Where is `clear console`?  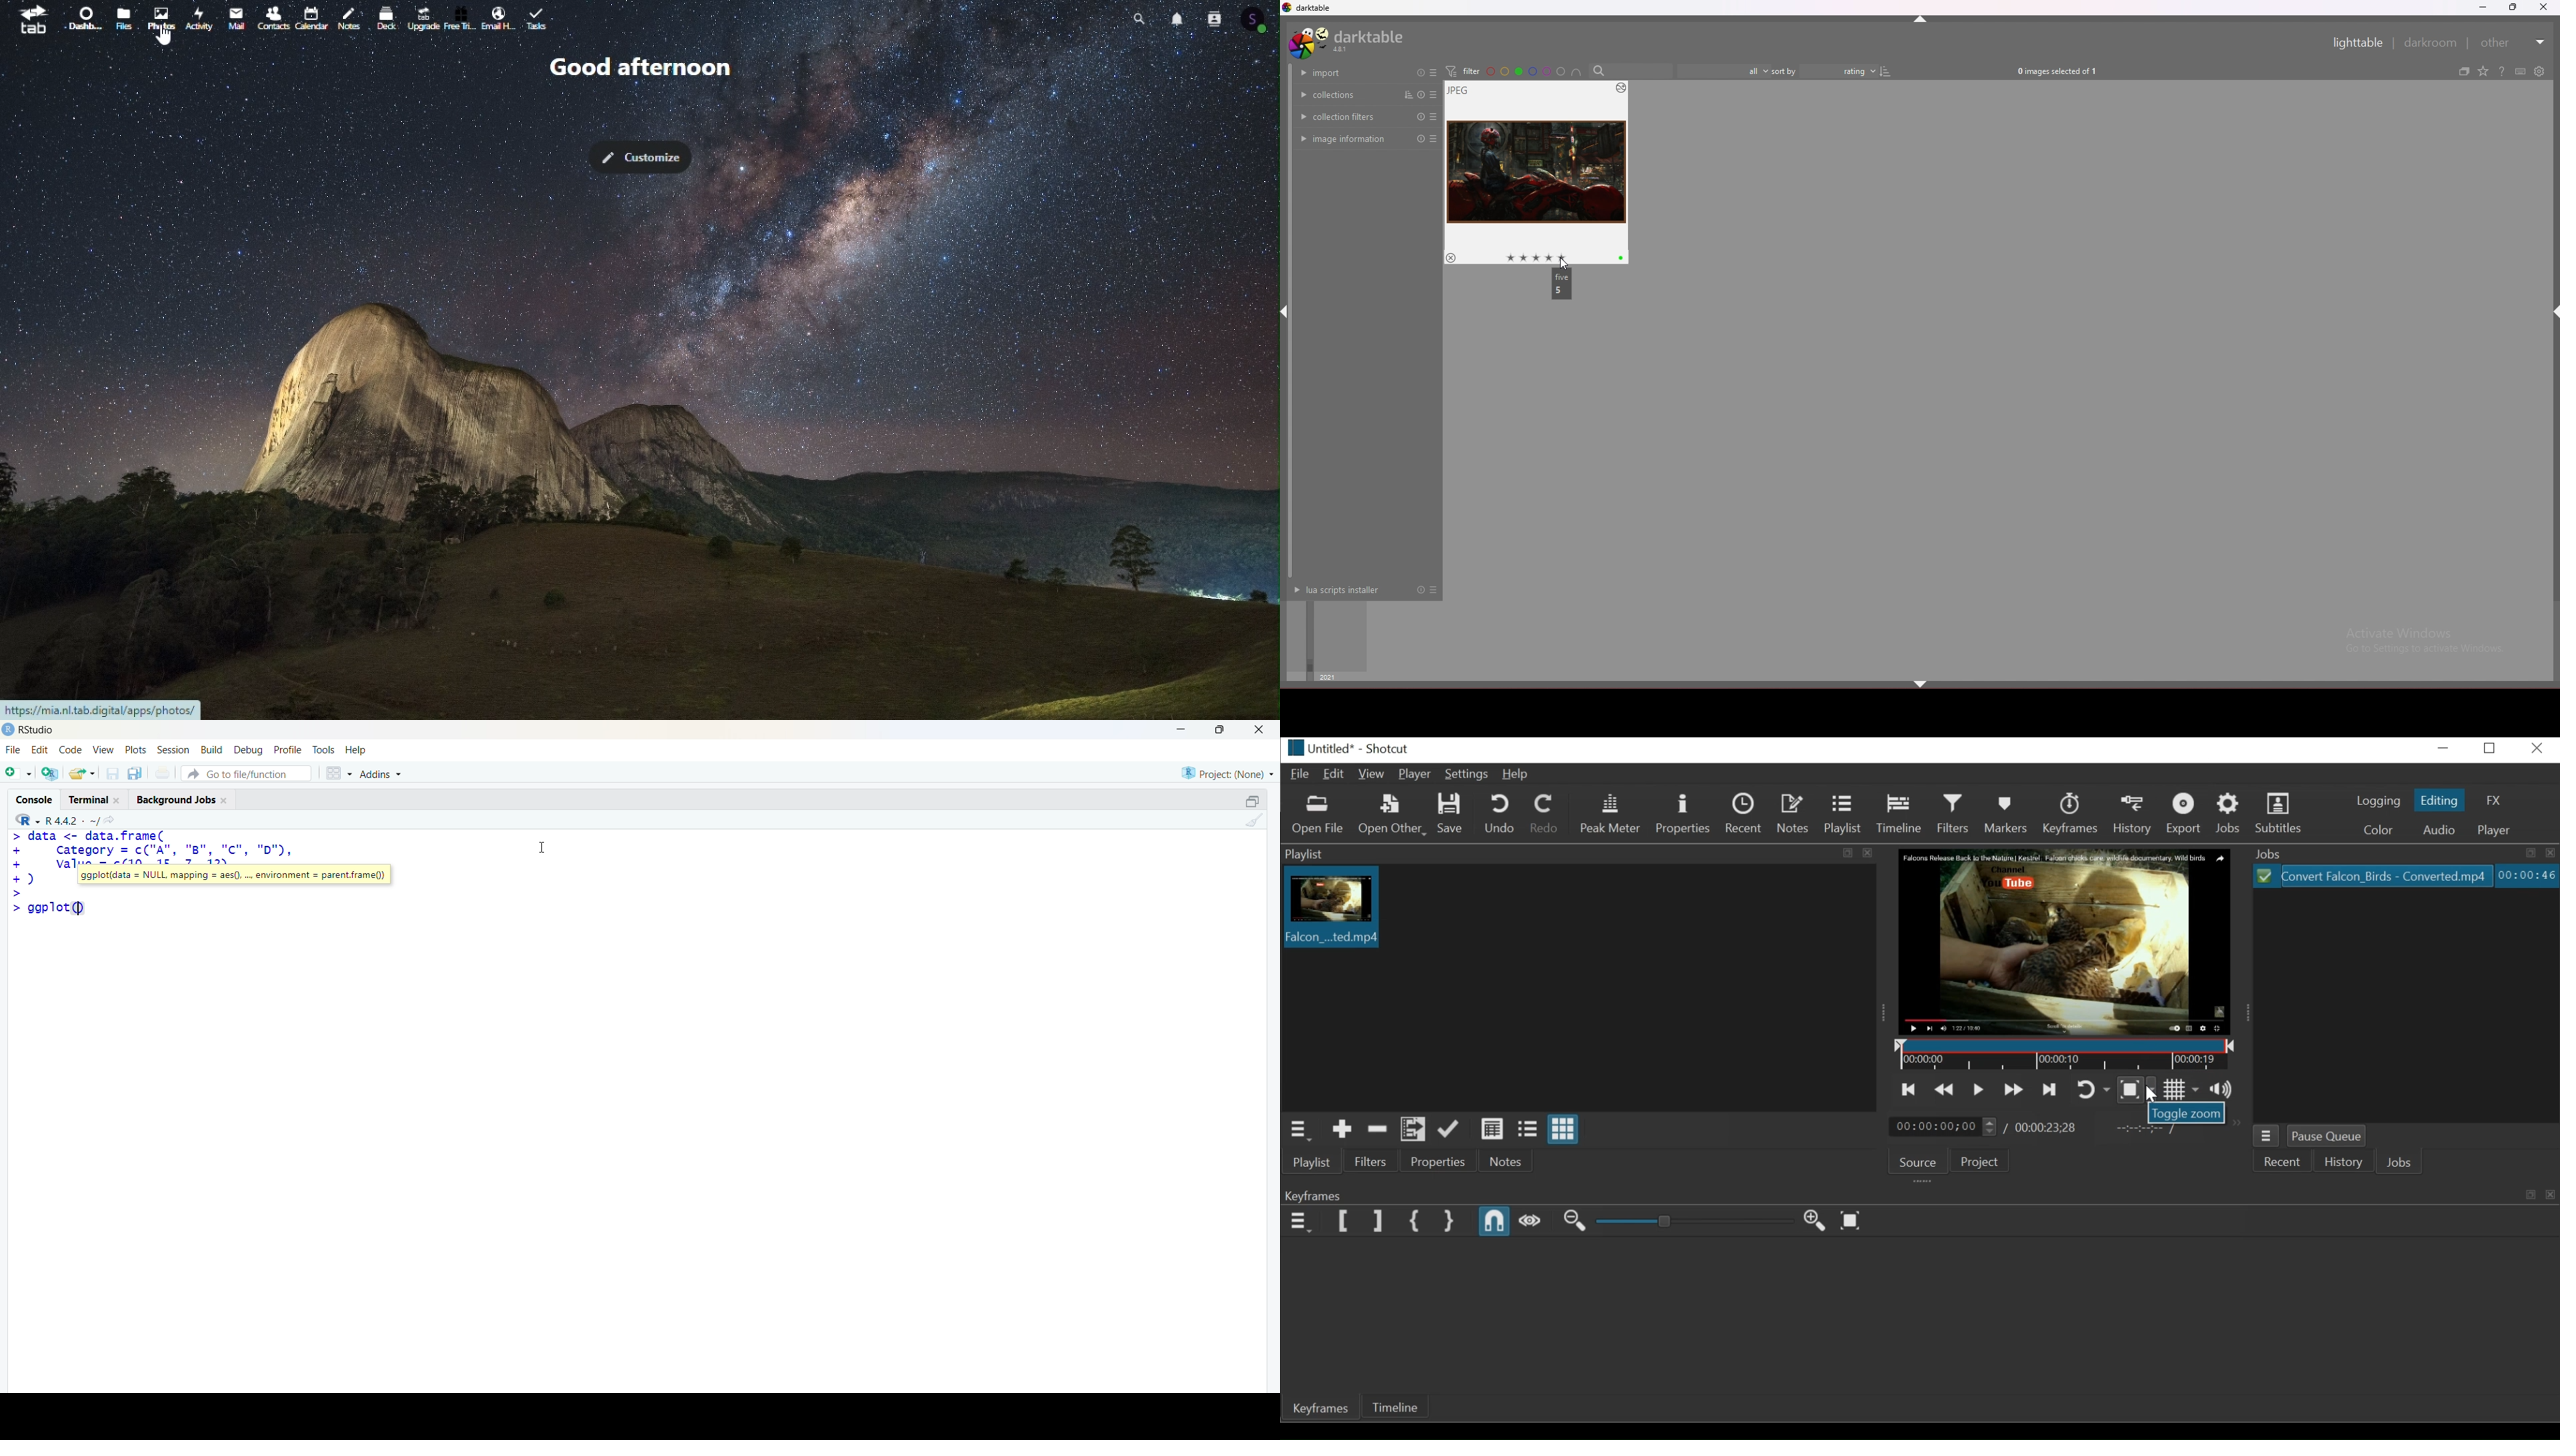
clear console is located at coordinates (1252, 820).